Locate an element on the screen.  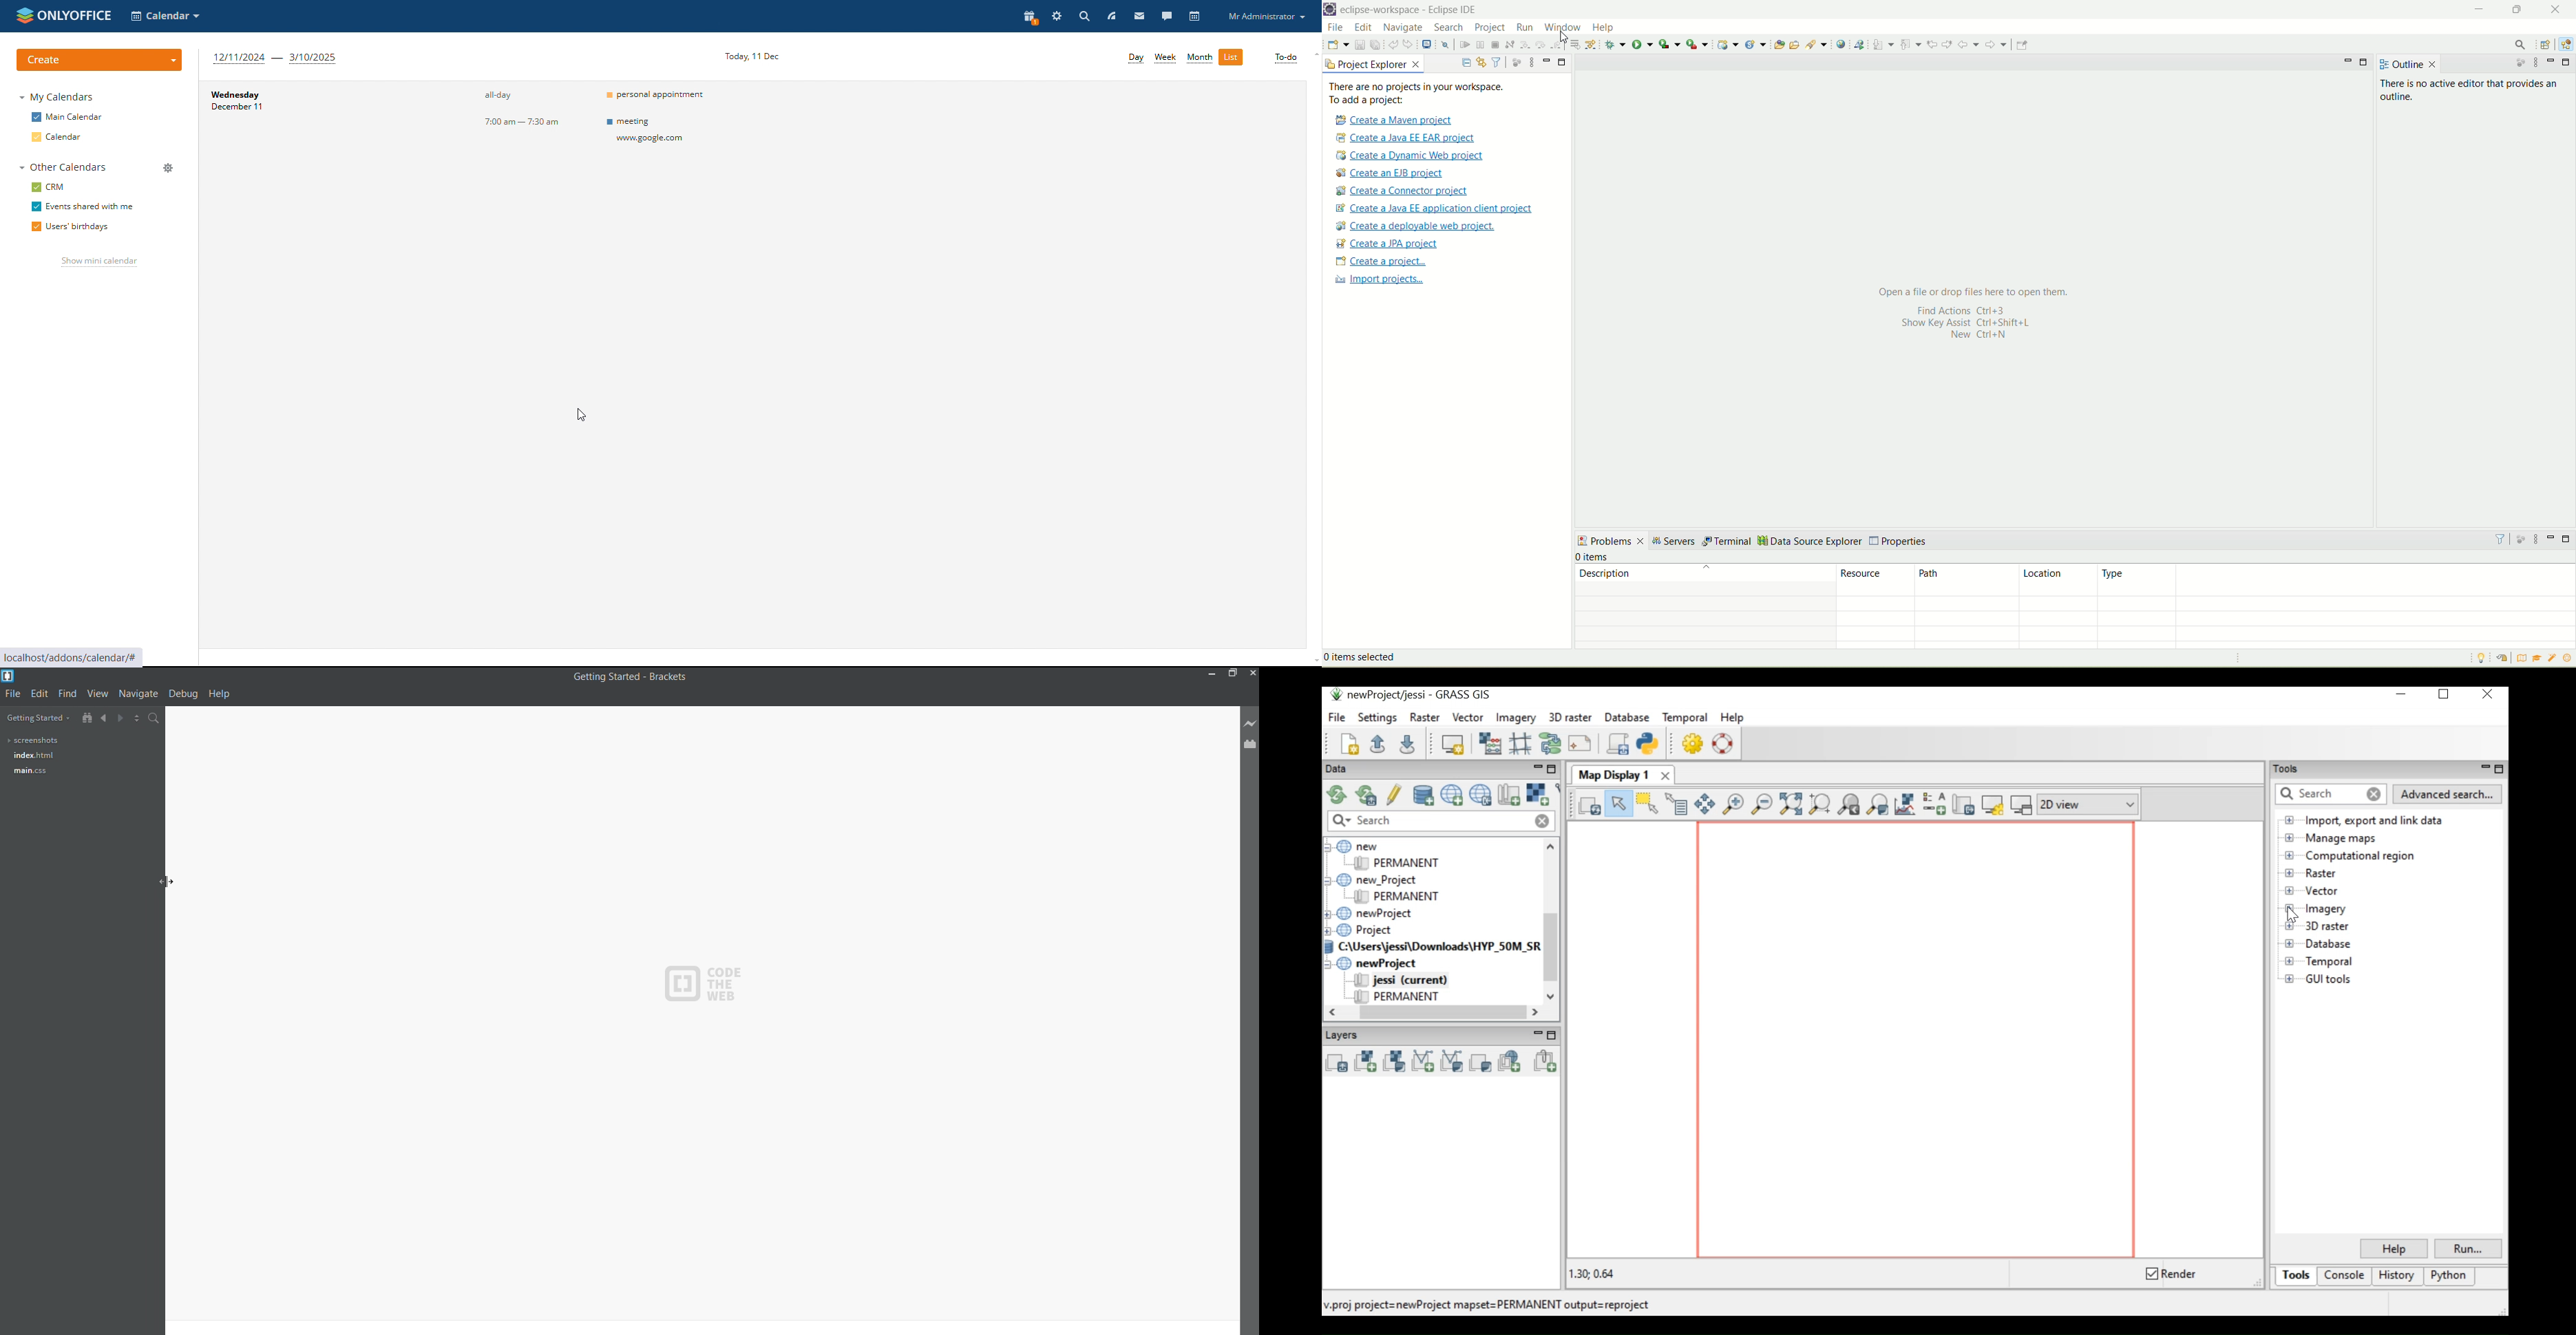
items selected is located at coordinates (1380, 656).